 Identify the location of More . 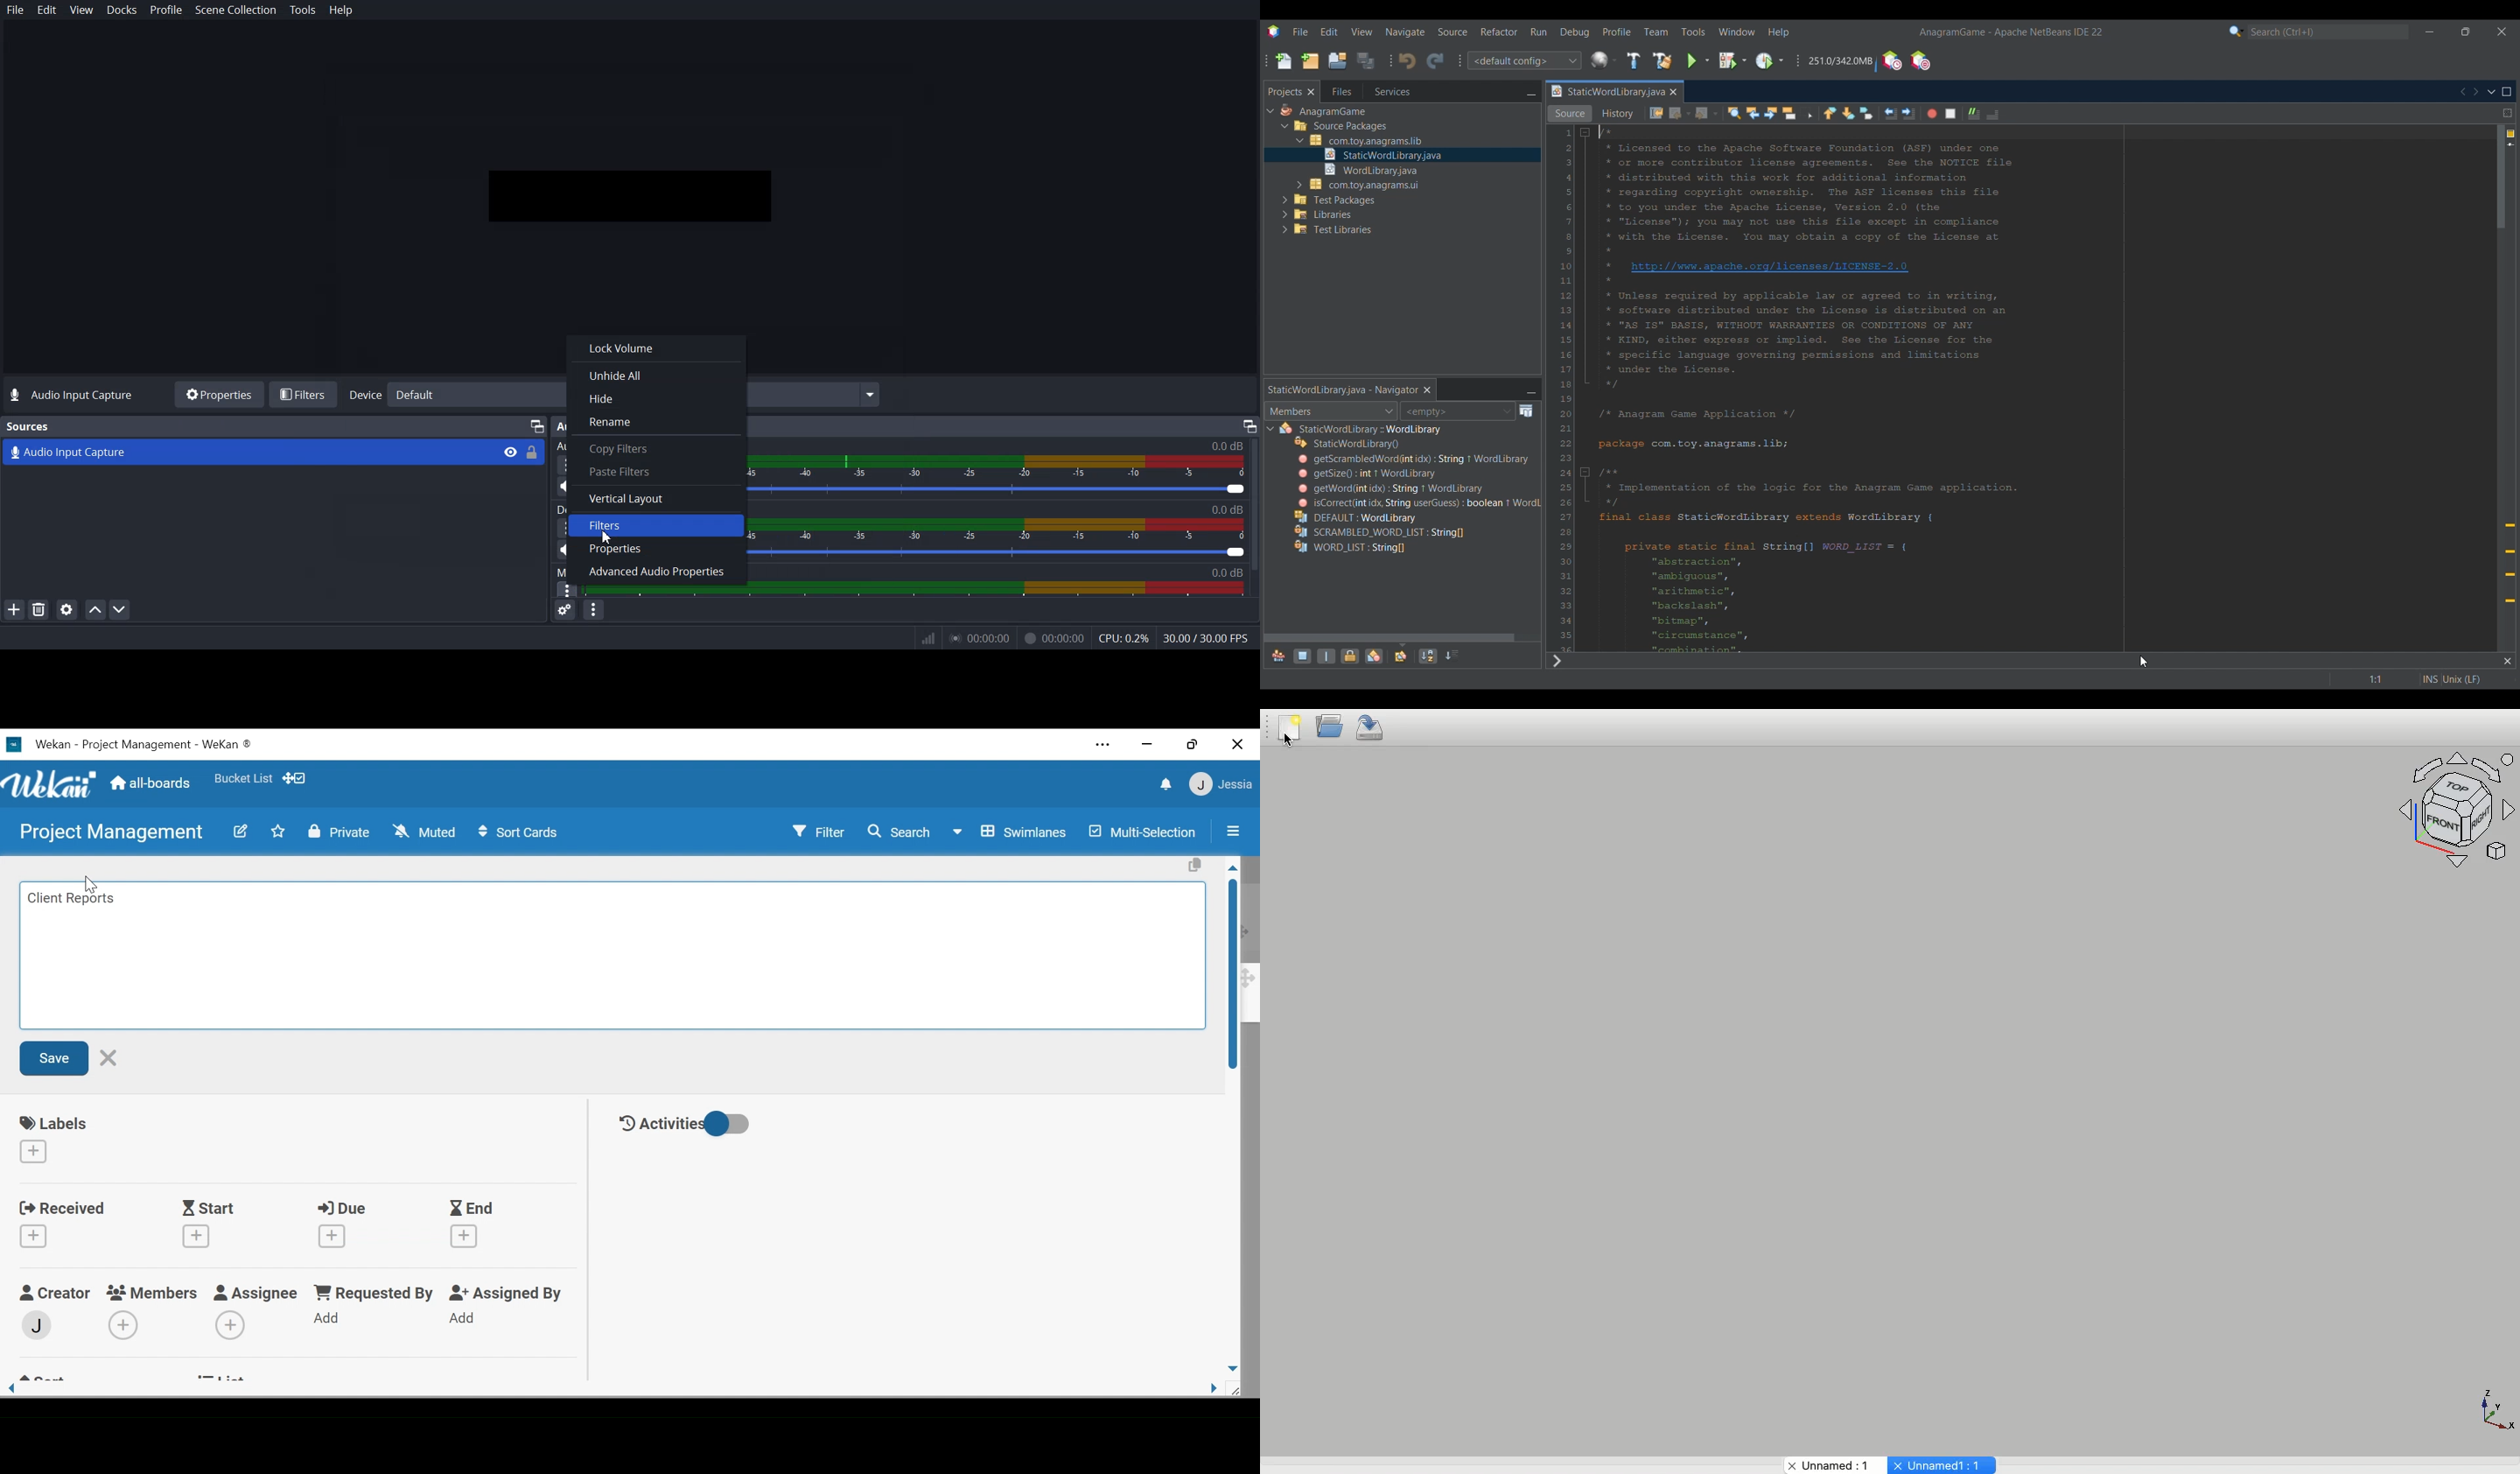
(563, 521).